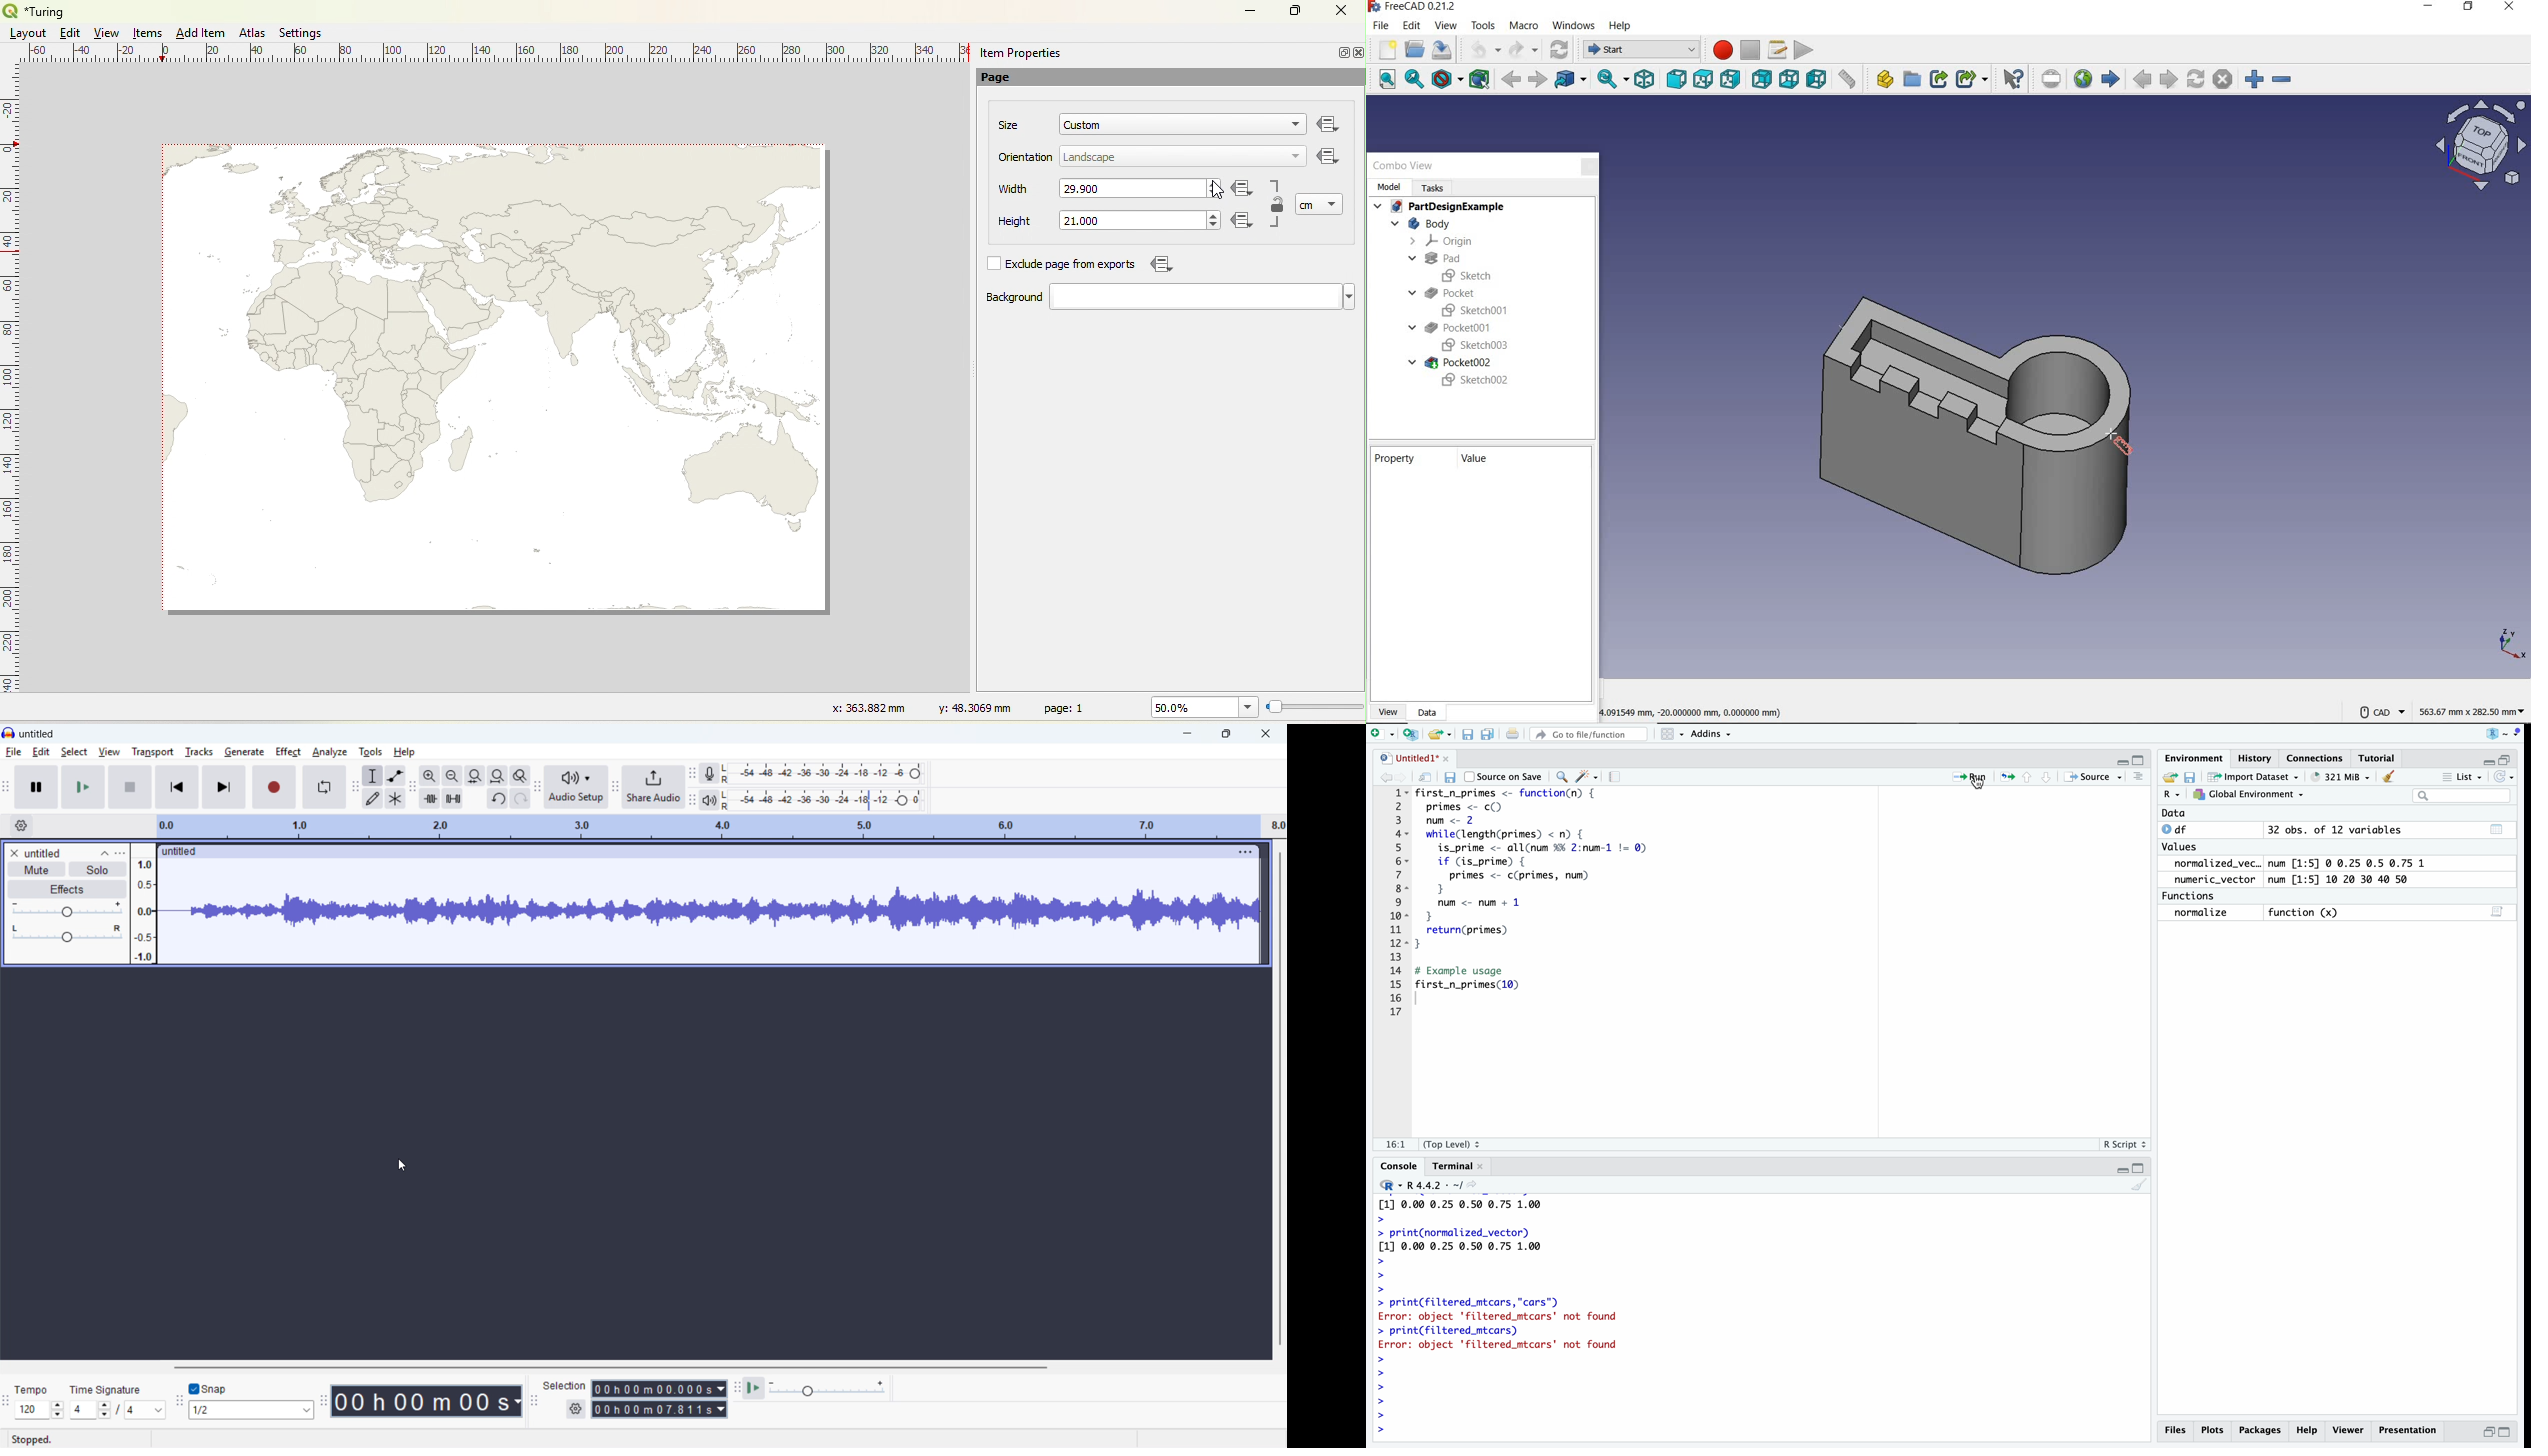  I want to click on forward/backward source location, so click(1390, 777).